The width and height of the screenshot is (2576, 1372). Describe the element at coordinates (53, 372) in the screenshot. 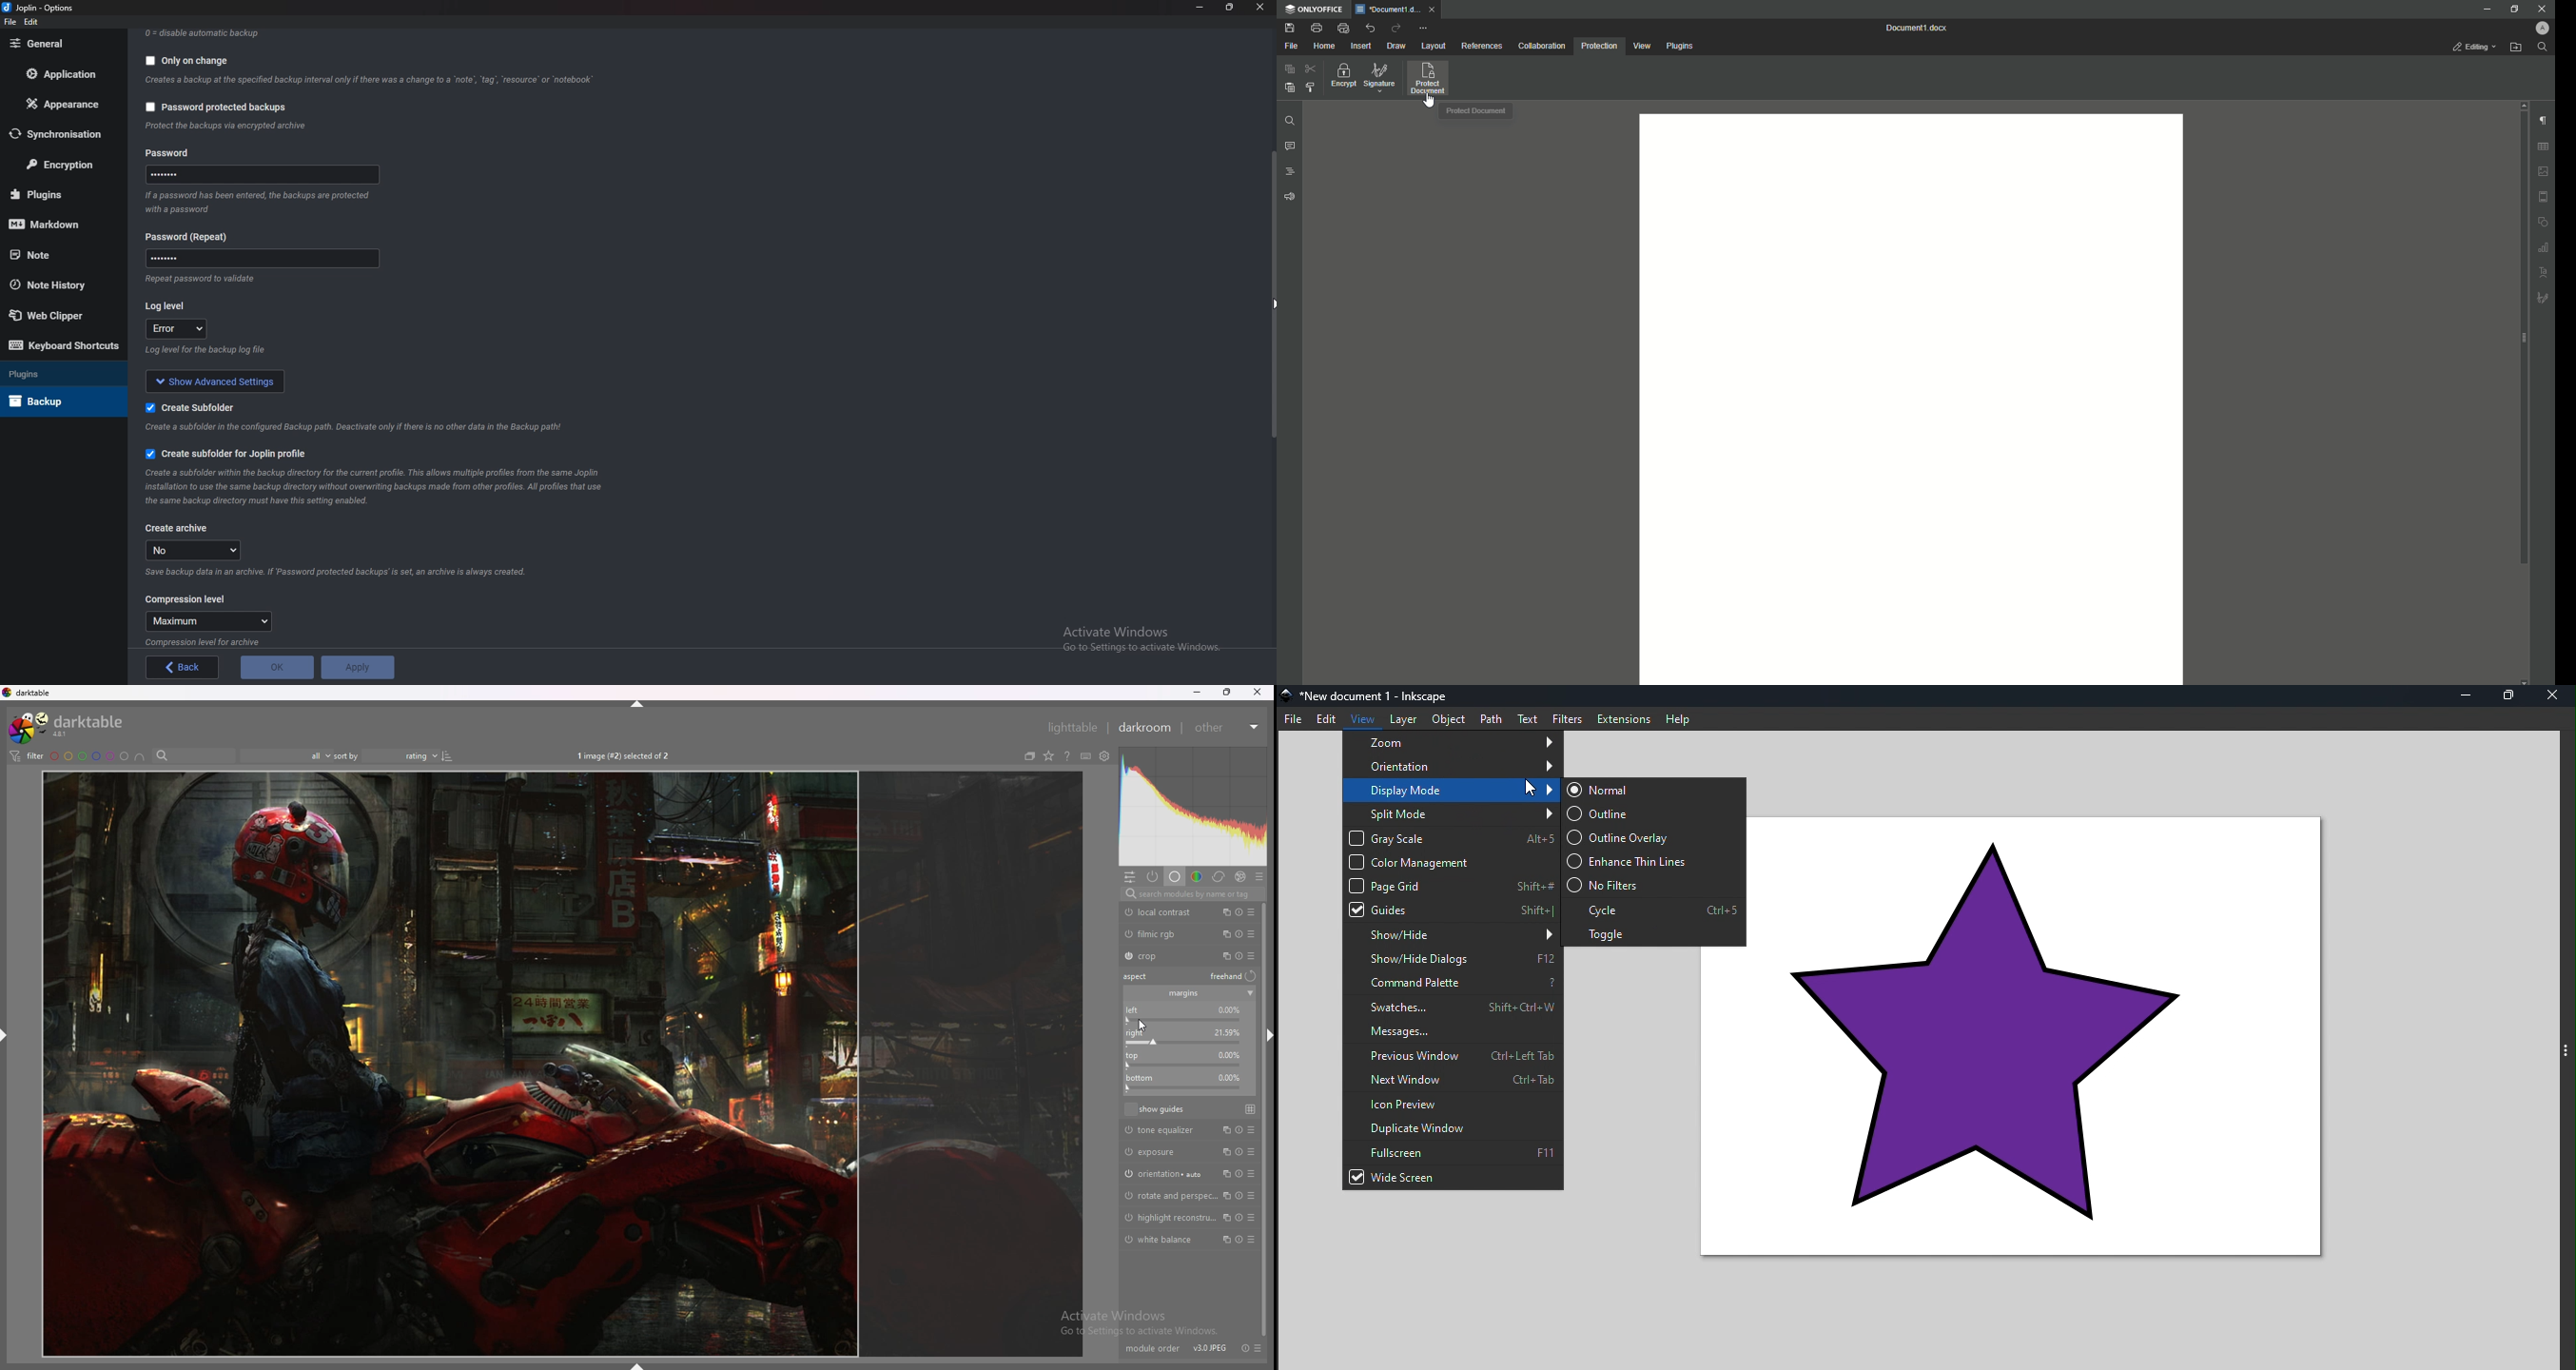

I see `Plugins` at that location.